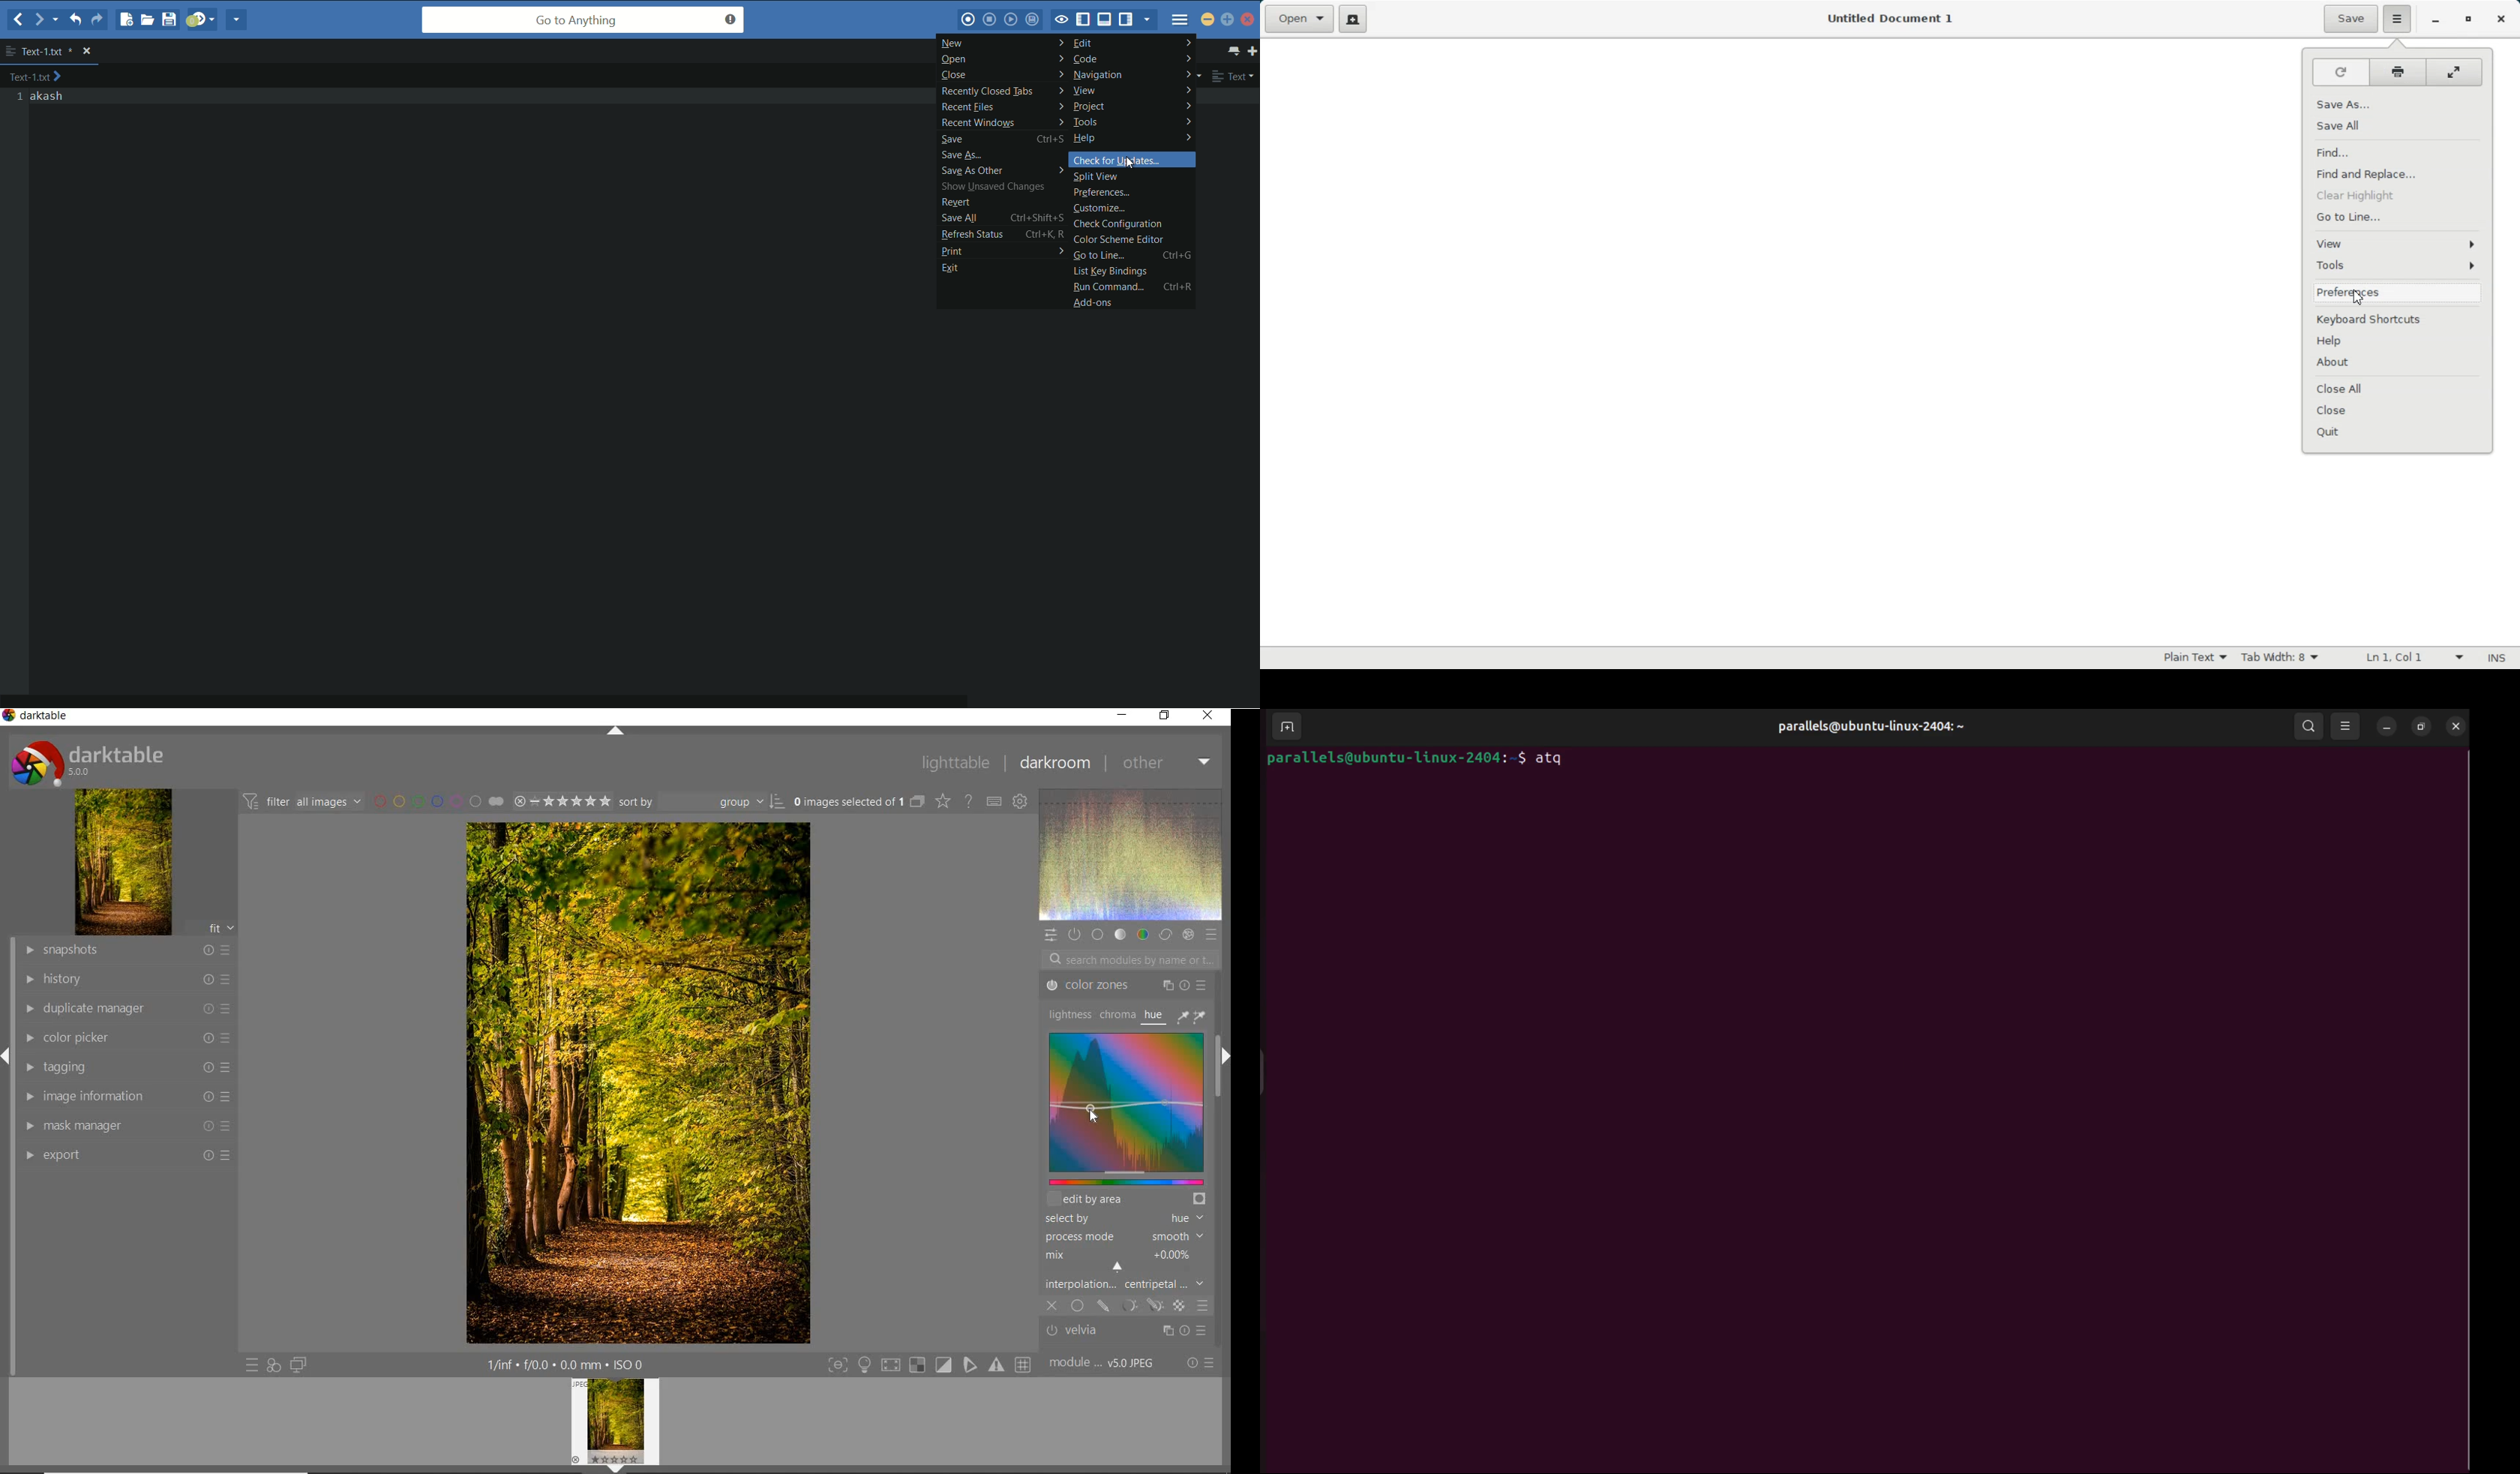 This screenshot has height=1484, width=2520. I want to click on FILTER BY IMAGE COLOR LABEL, so click(436, 800).